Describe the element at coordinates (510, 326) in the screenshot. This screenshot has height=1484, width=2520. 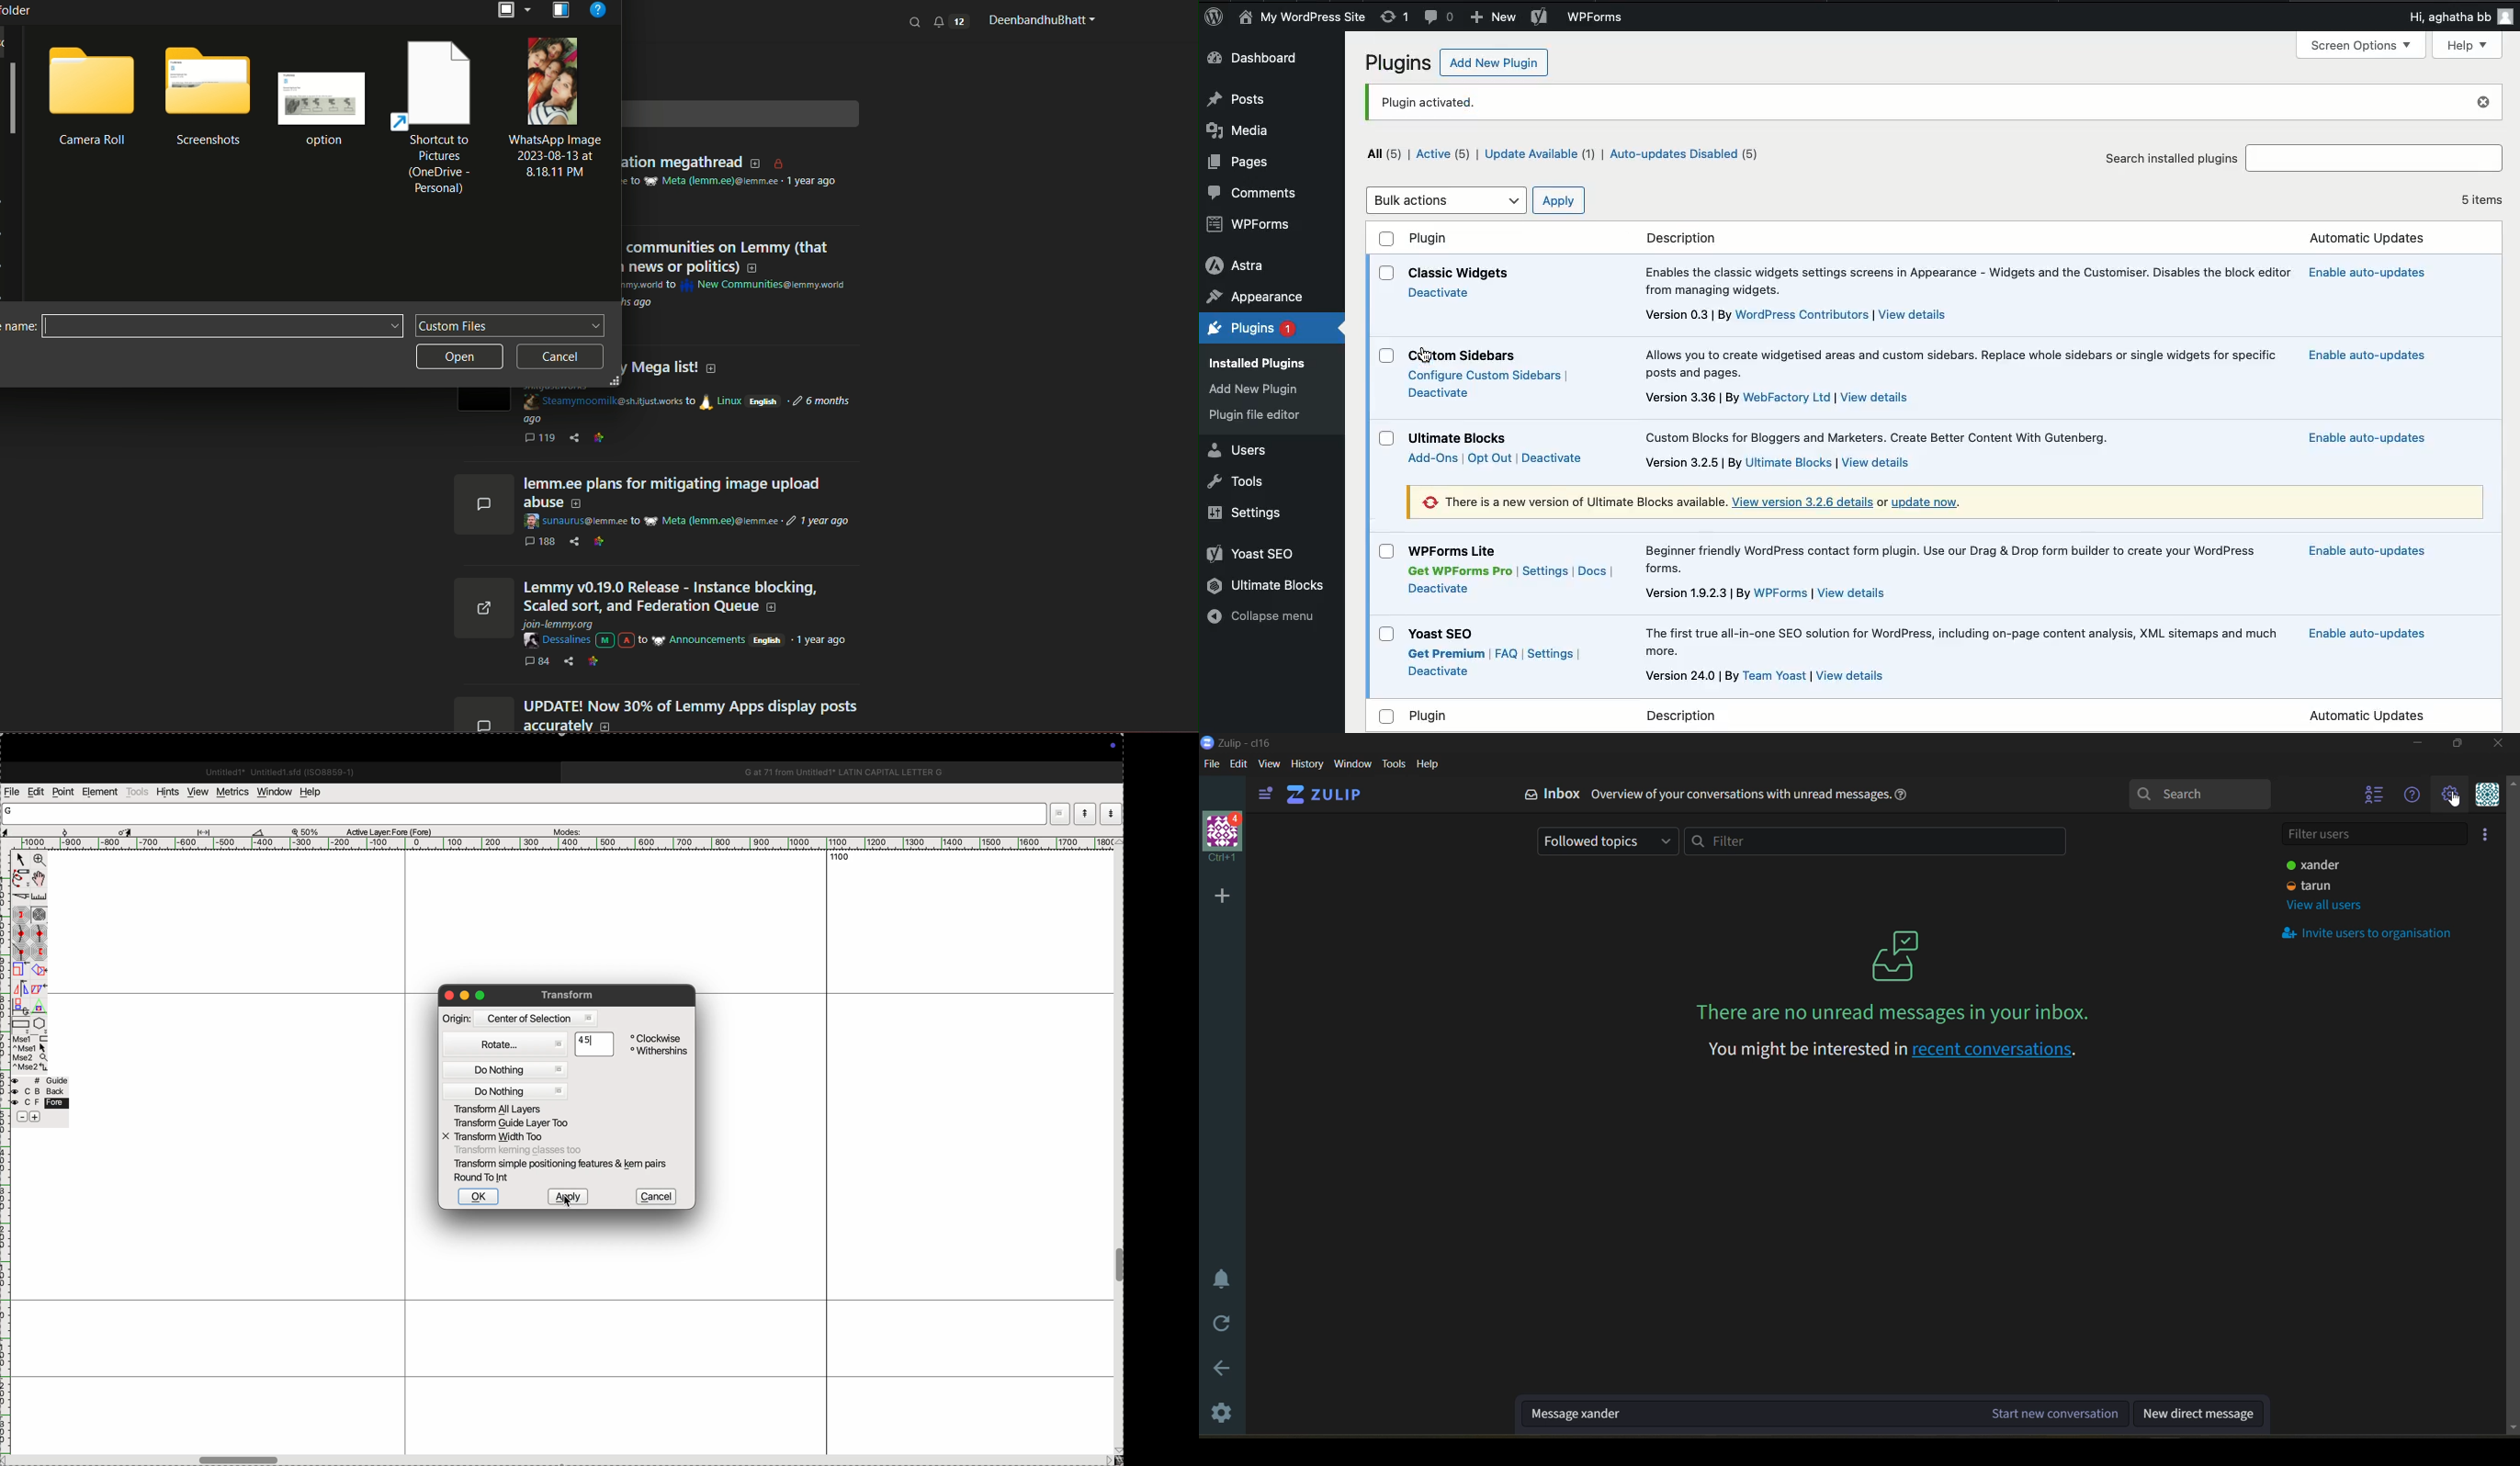
I see `text box` at that location.